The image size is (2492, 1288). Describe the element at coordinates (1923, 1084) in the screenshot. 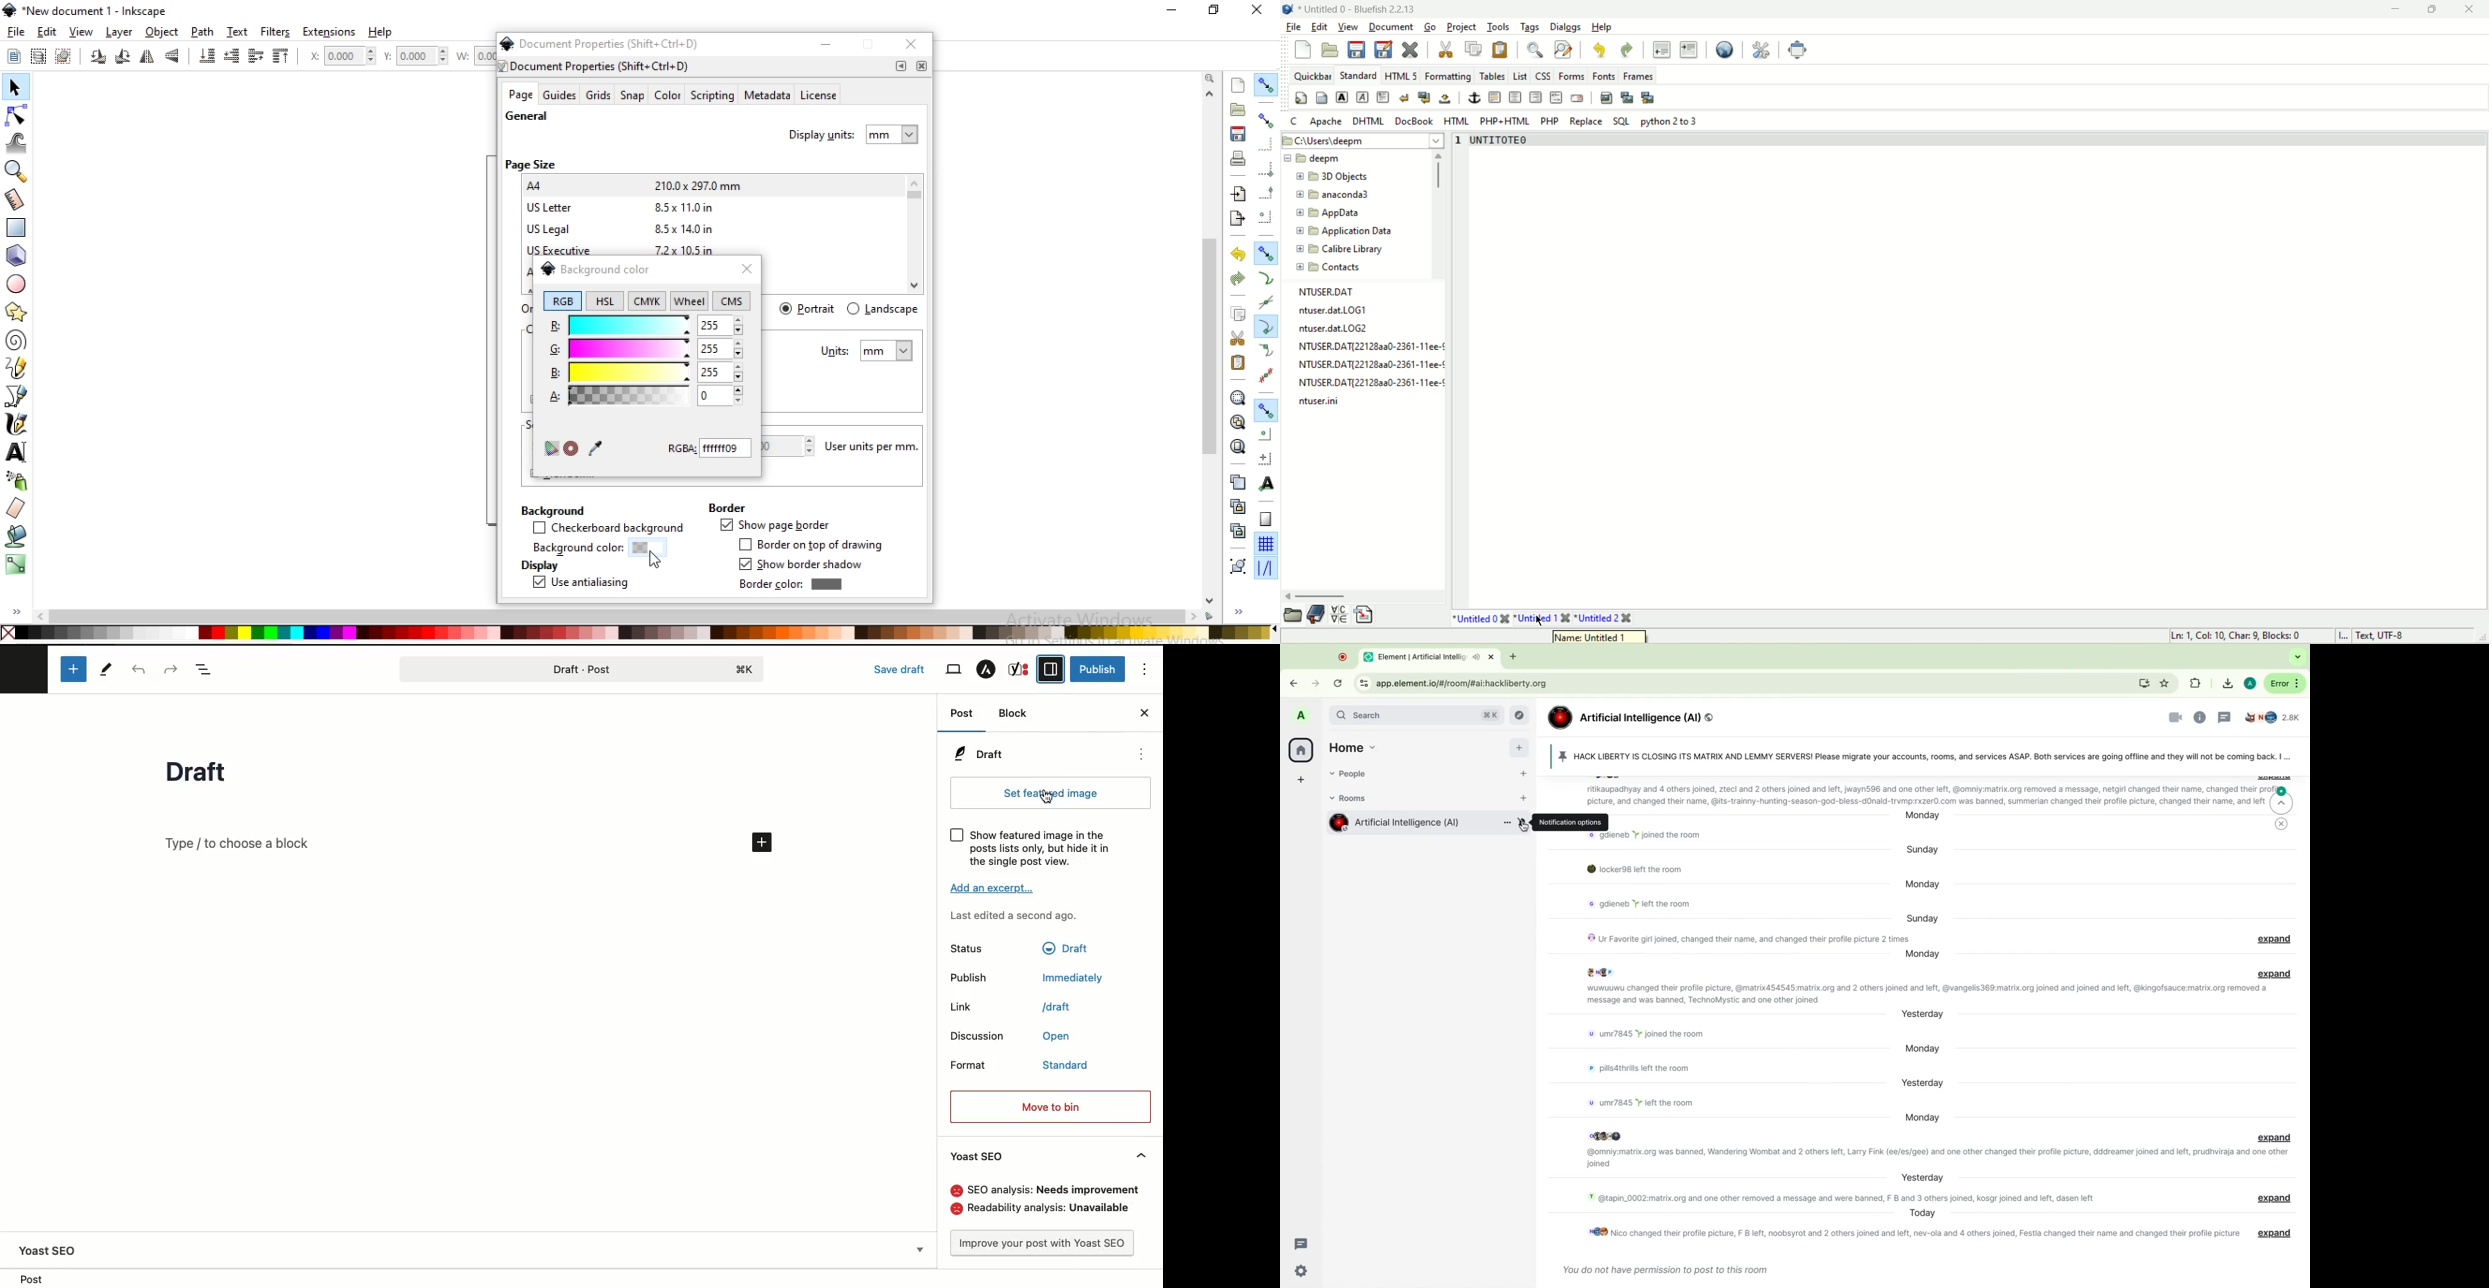

I see `day` at that location.